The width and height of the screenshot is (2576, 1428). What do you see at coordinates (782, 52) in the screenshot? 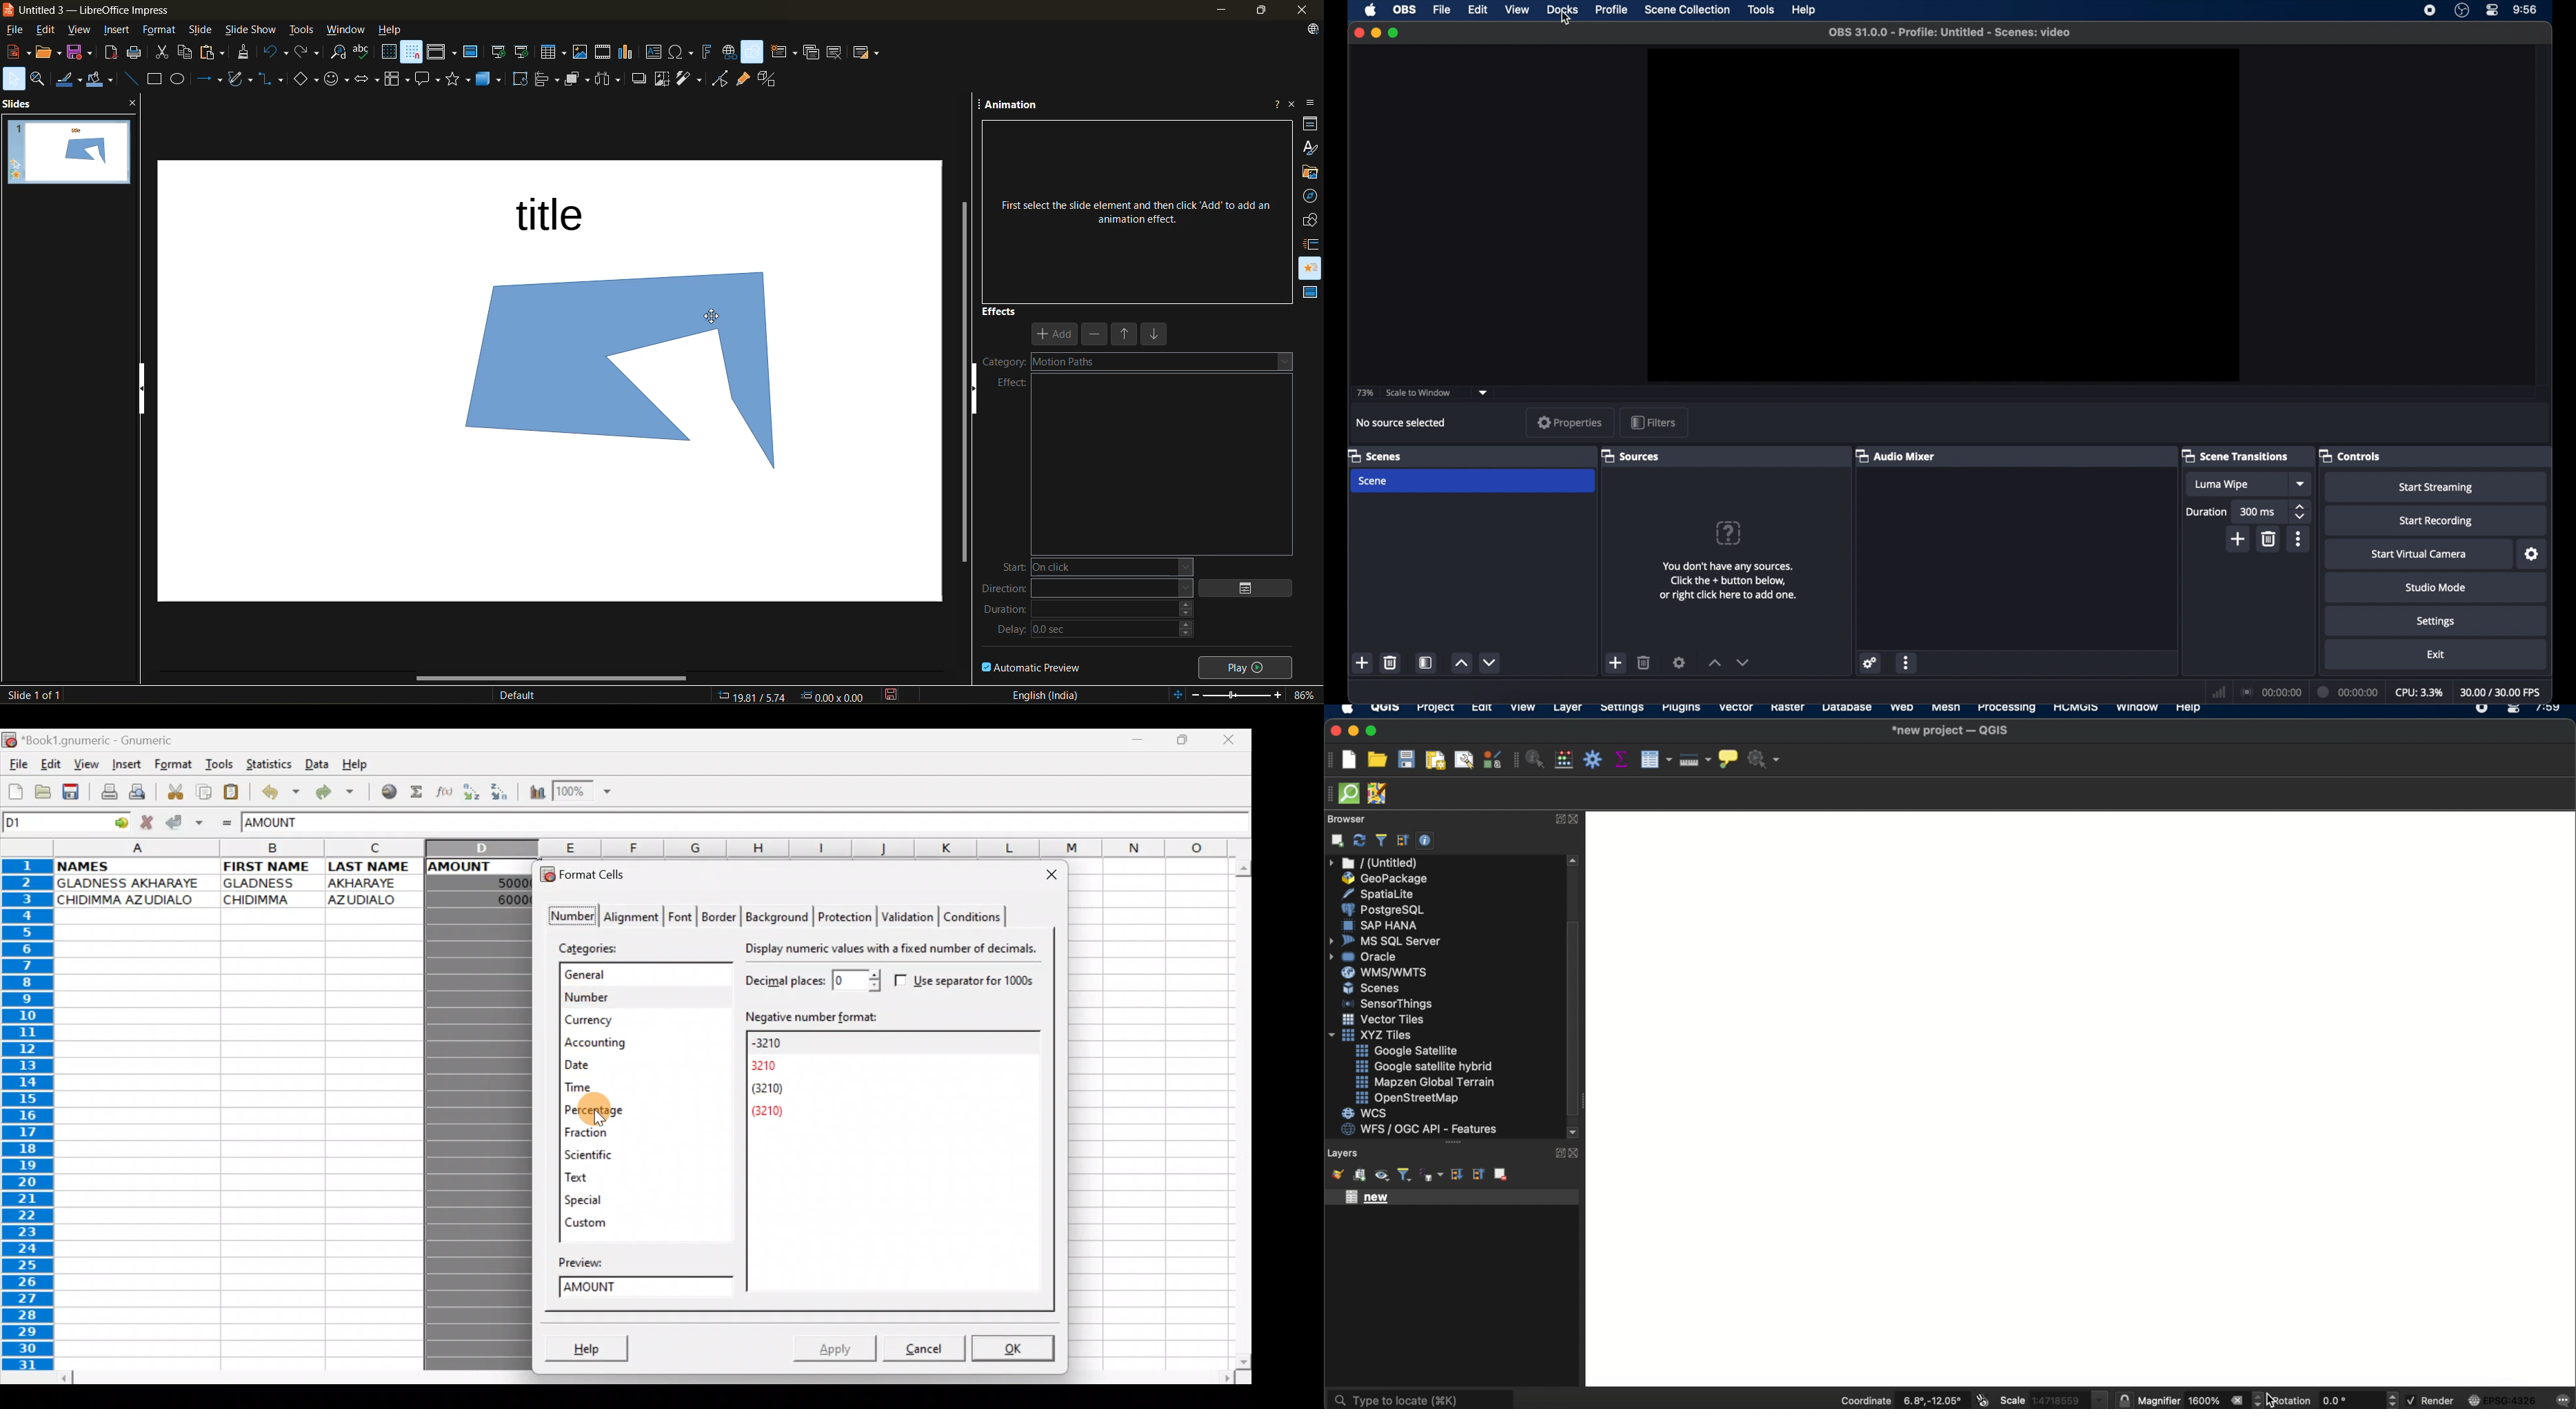
I see `new slide` at bounding box center [782, 52].